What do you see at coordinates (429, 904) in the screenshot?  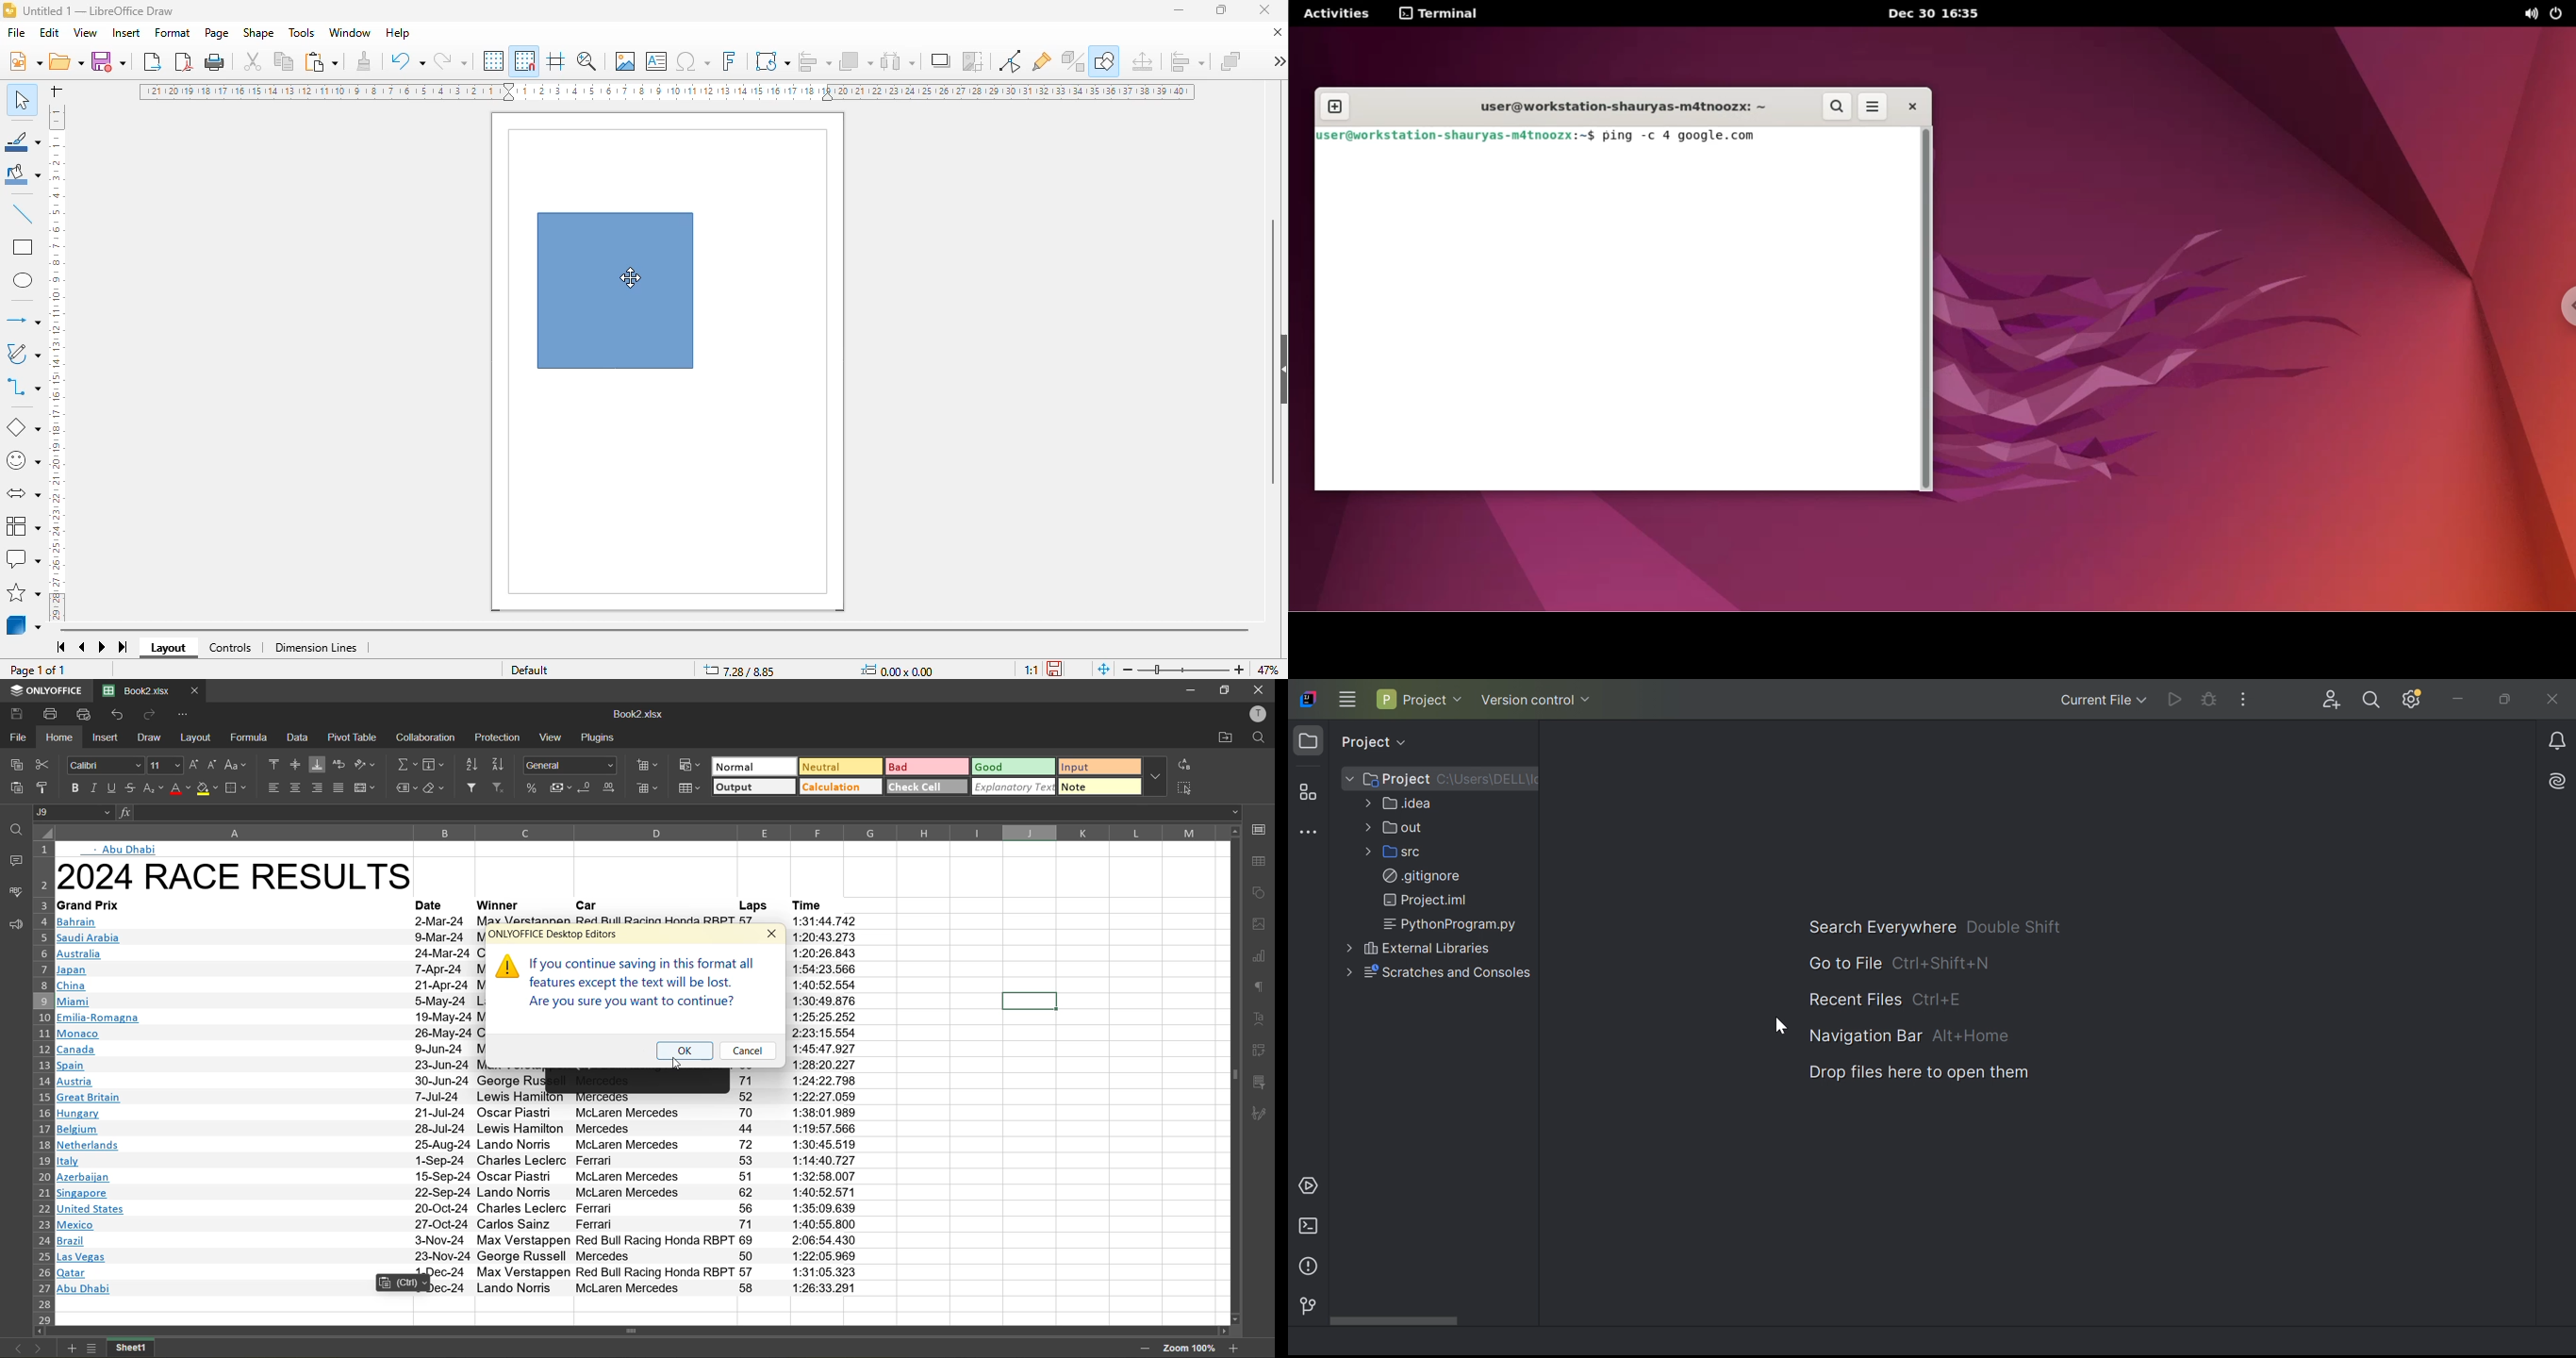 I see `date` at bounding box center [429, 904].